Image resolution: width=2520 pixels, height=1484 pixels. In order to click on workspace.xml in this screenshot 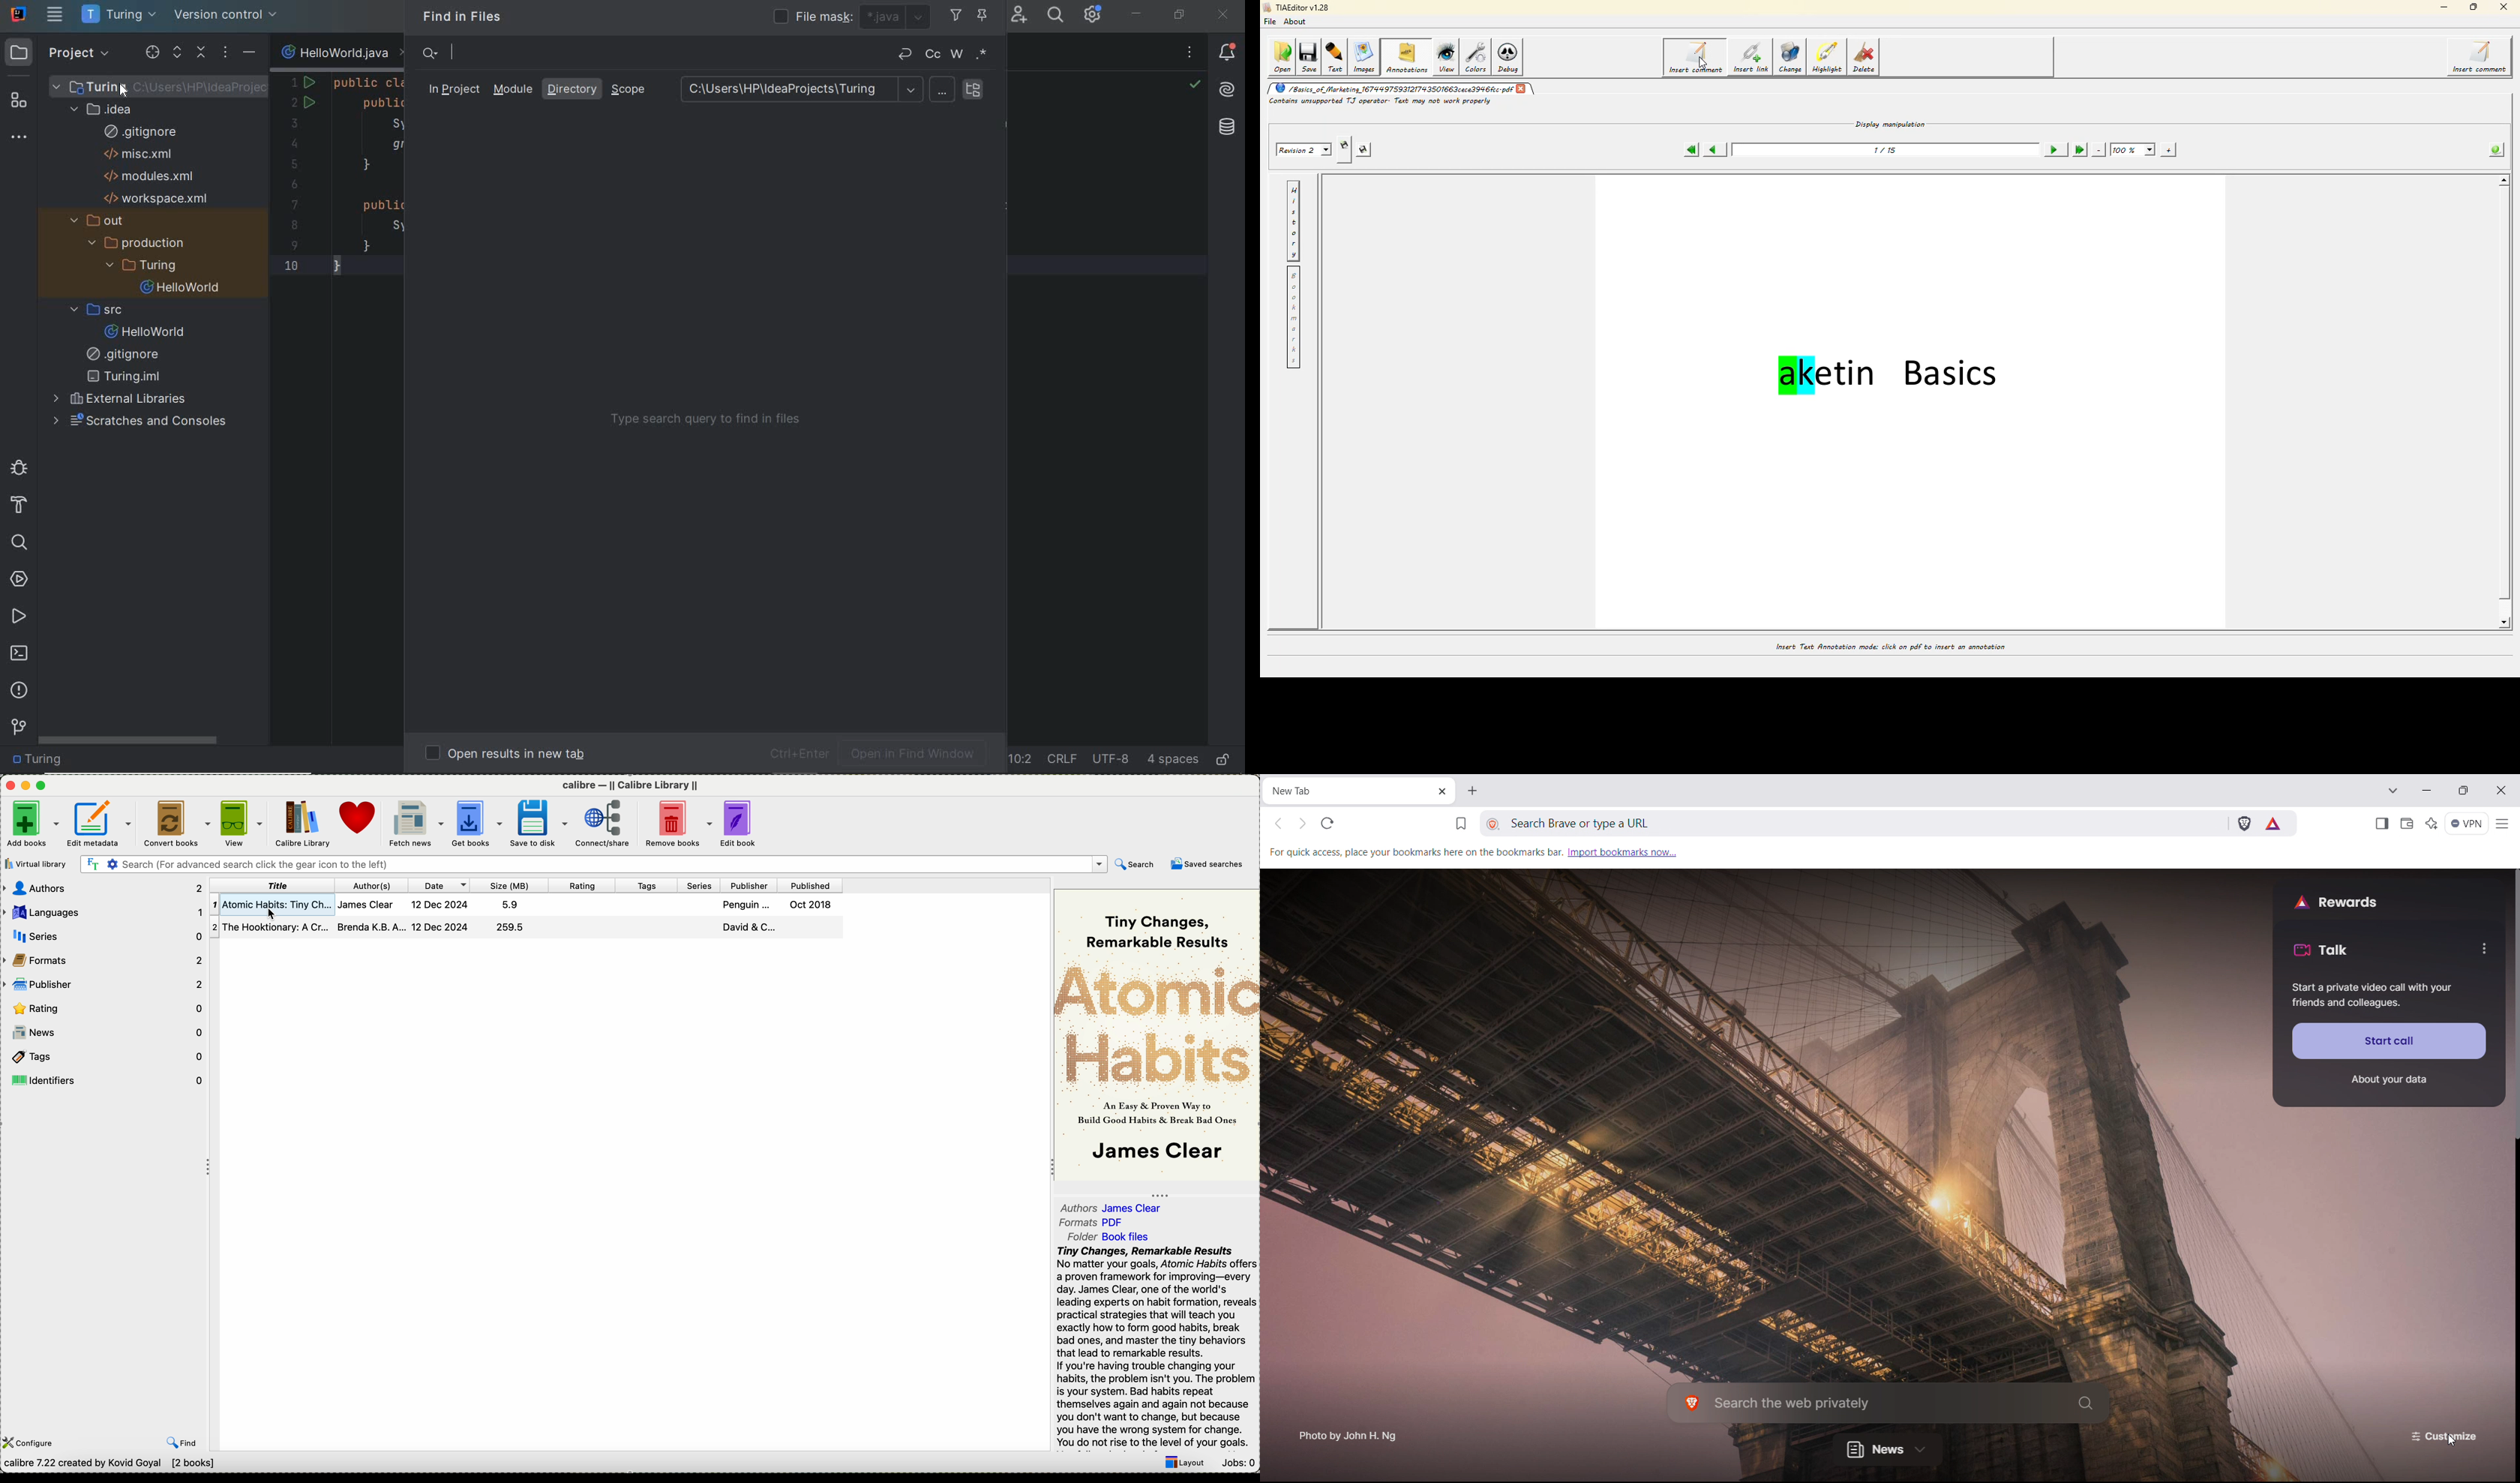, I will do `click(160, 198)`.